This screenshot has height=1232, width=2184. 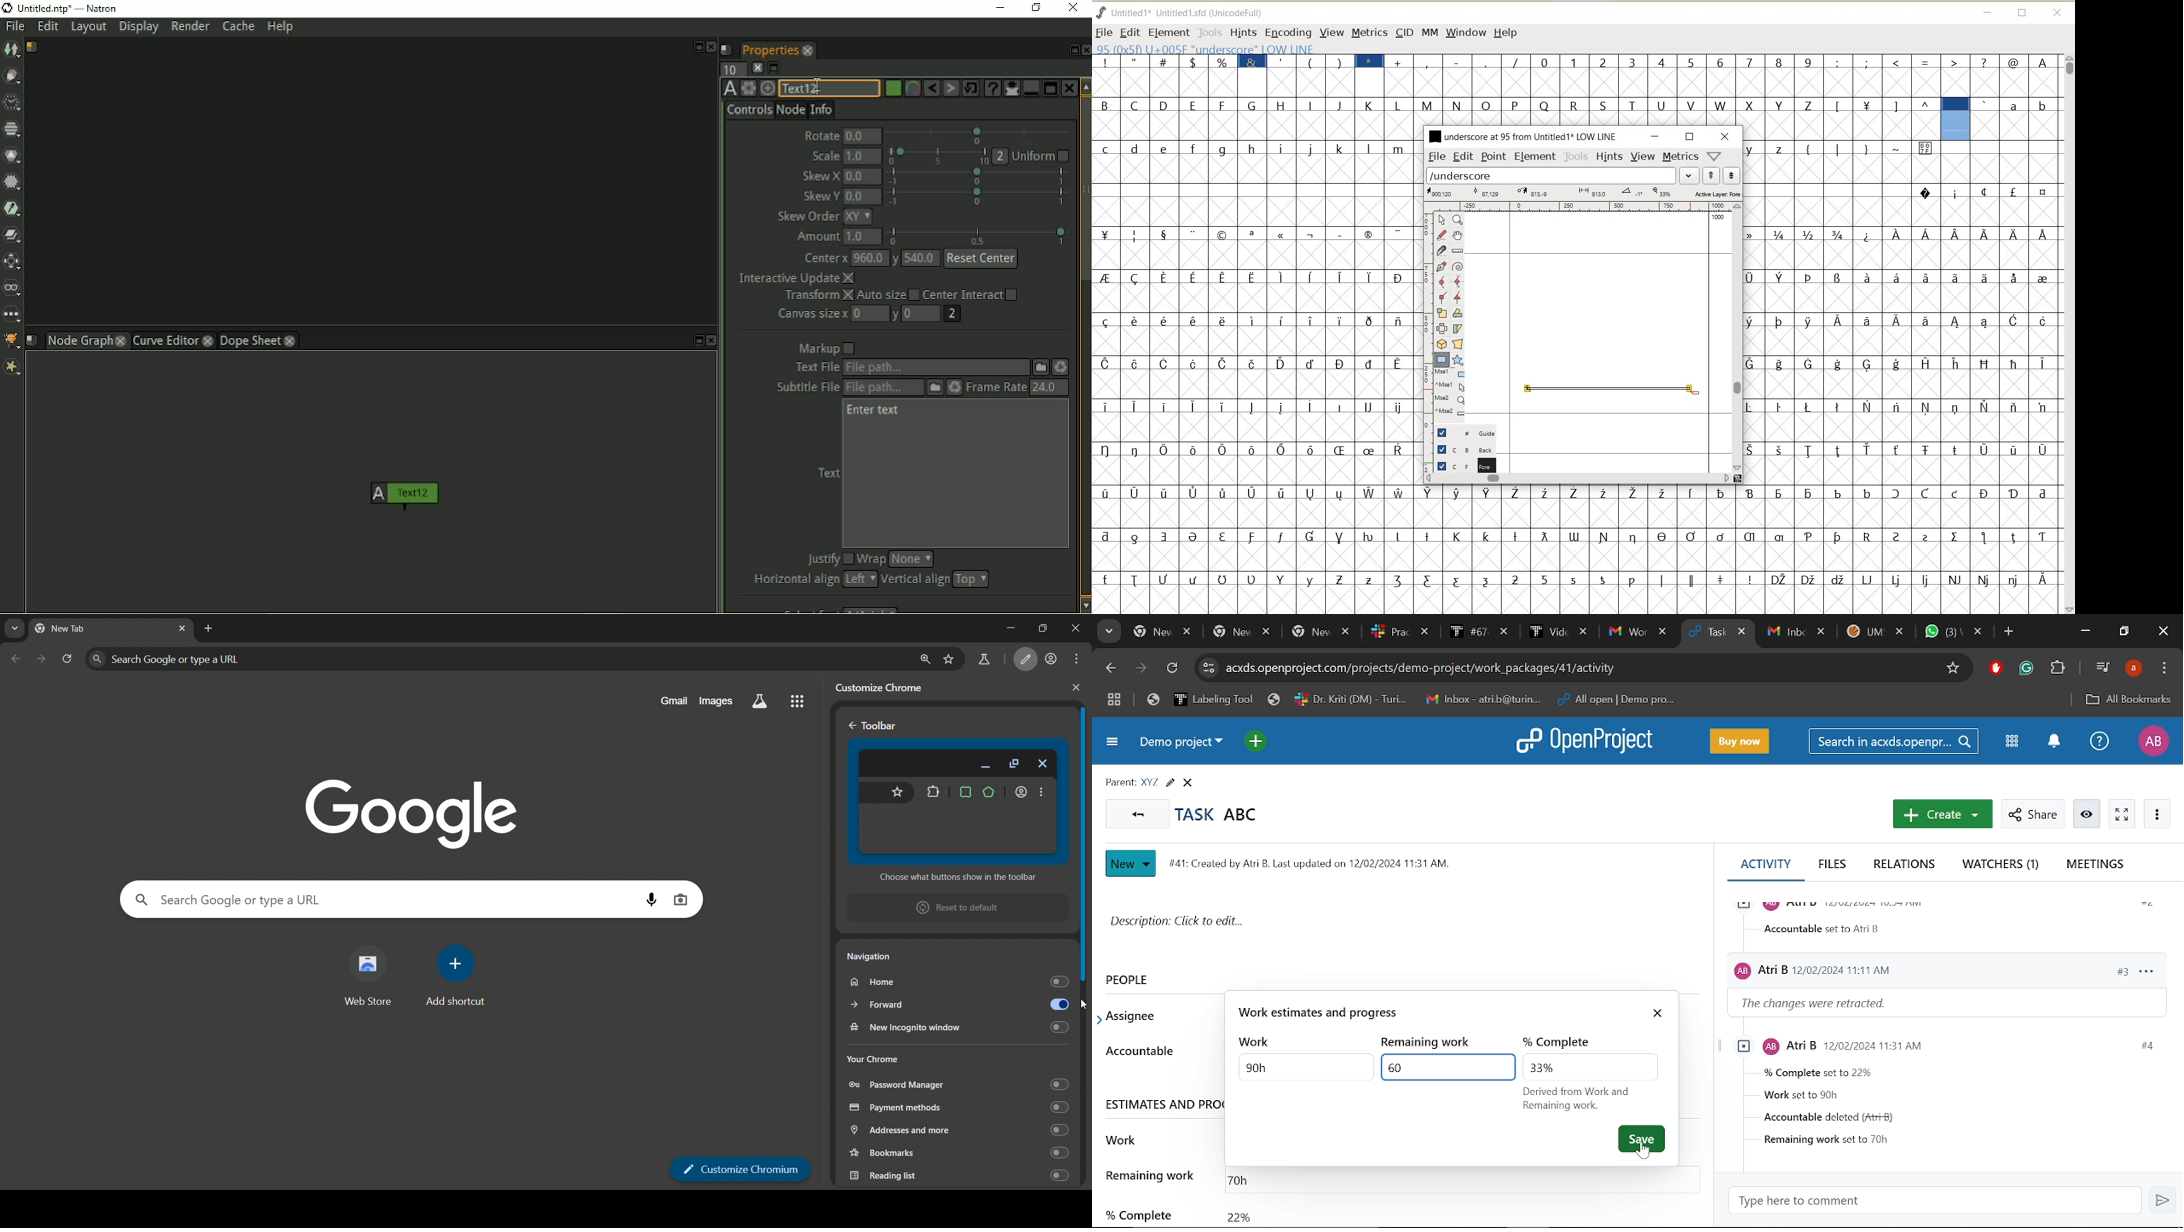 What do you see at coordinates (1246, 1177) in the screenshot?
I see `Remaining work` at bounding box center [1246, 1177].